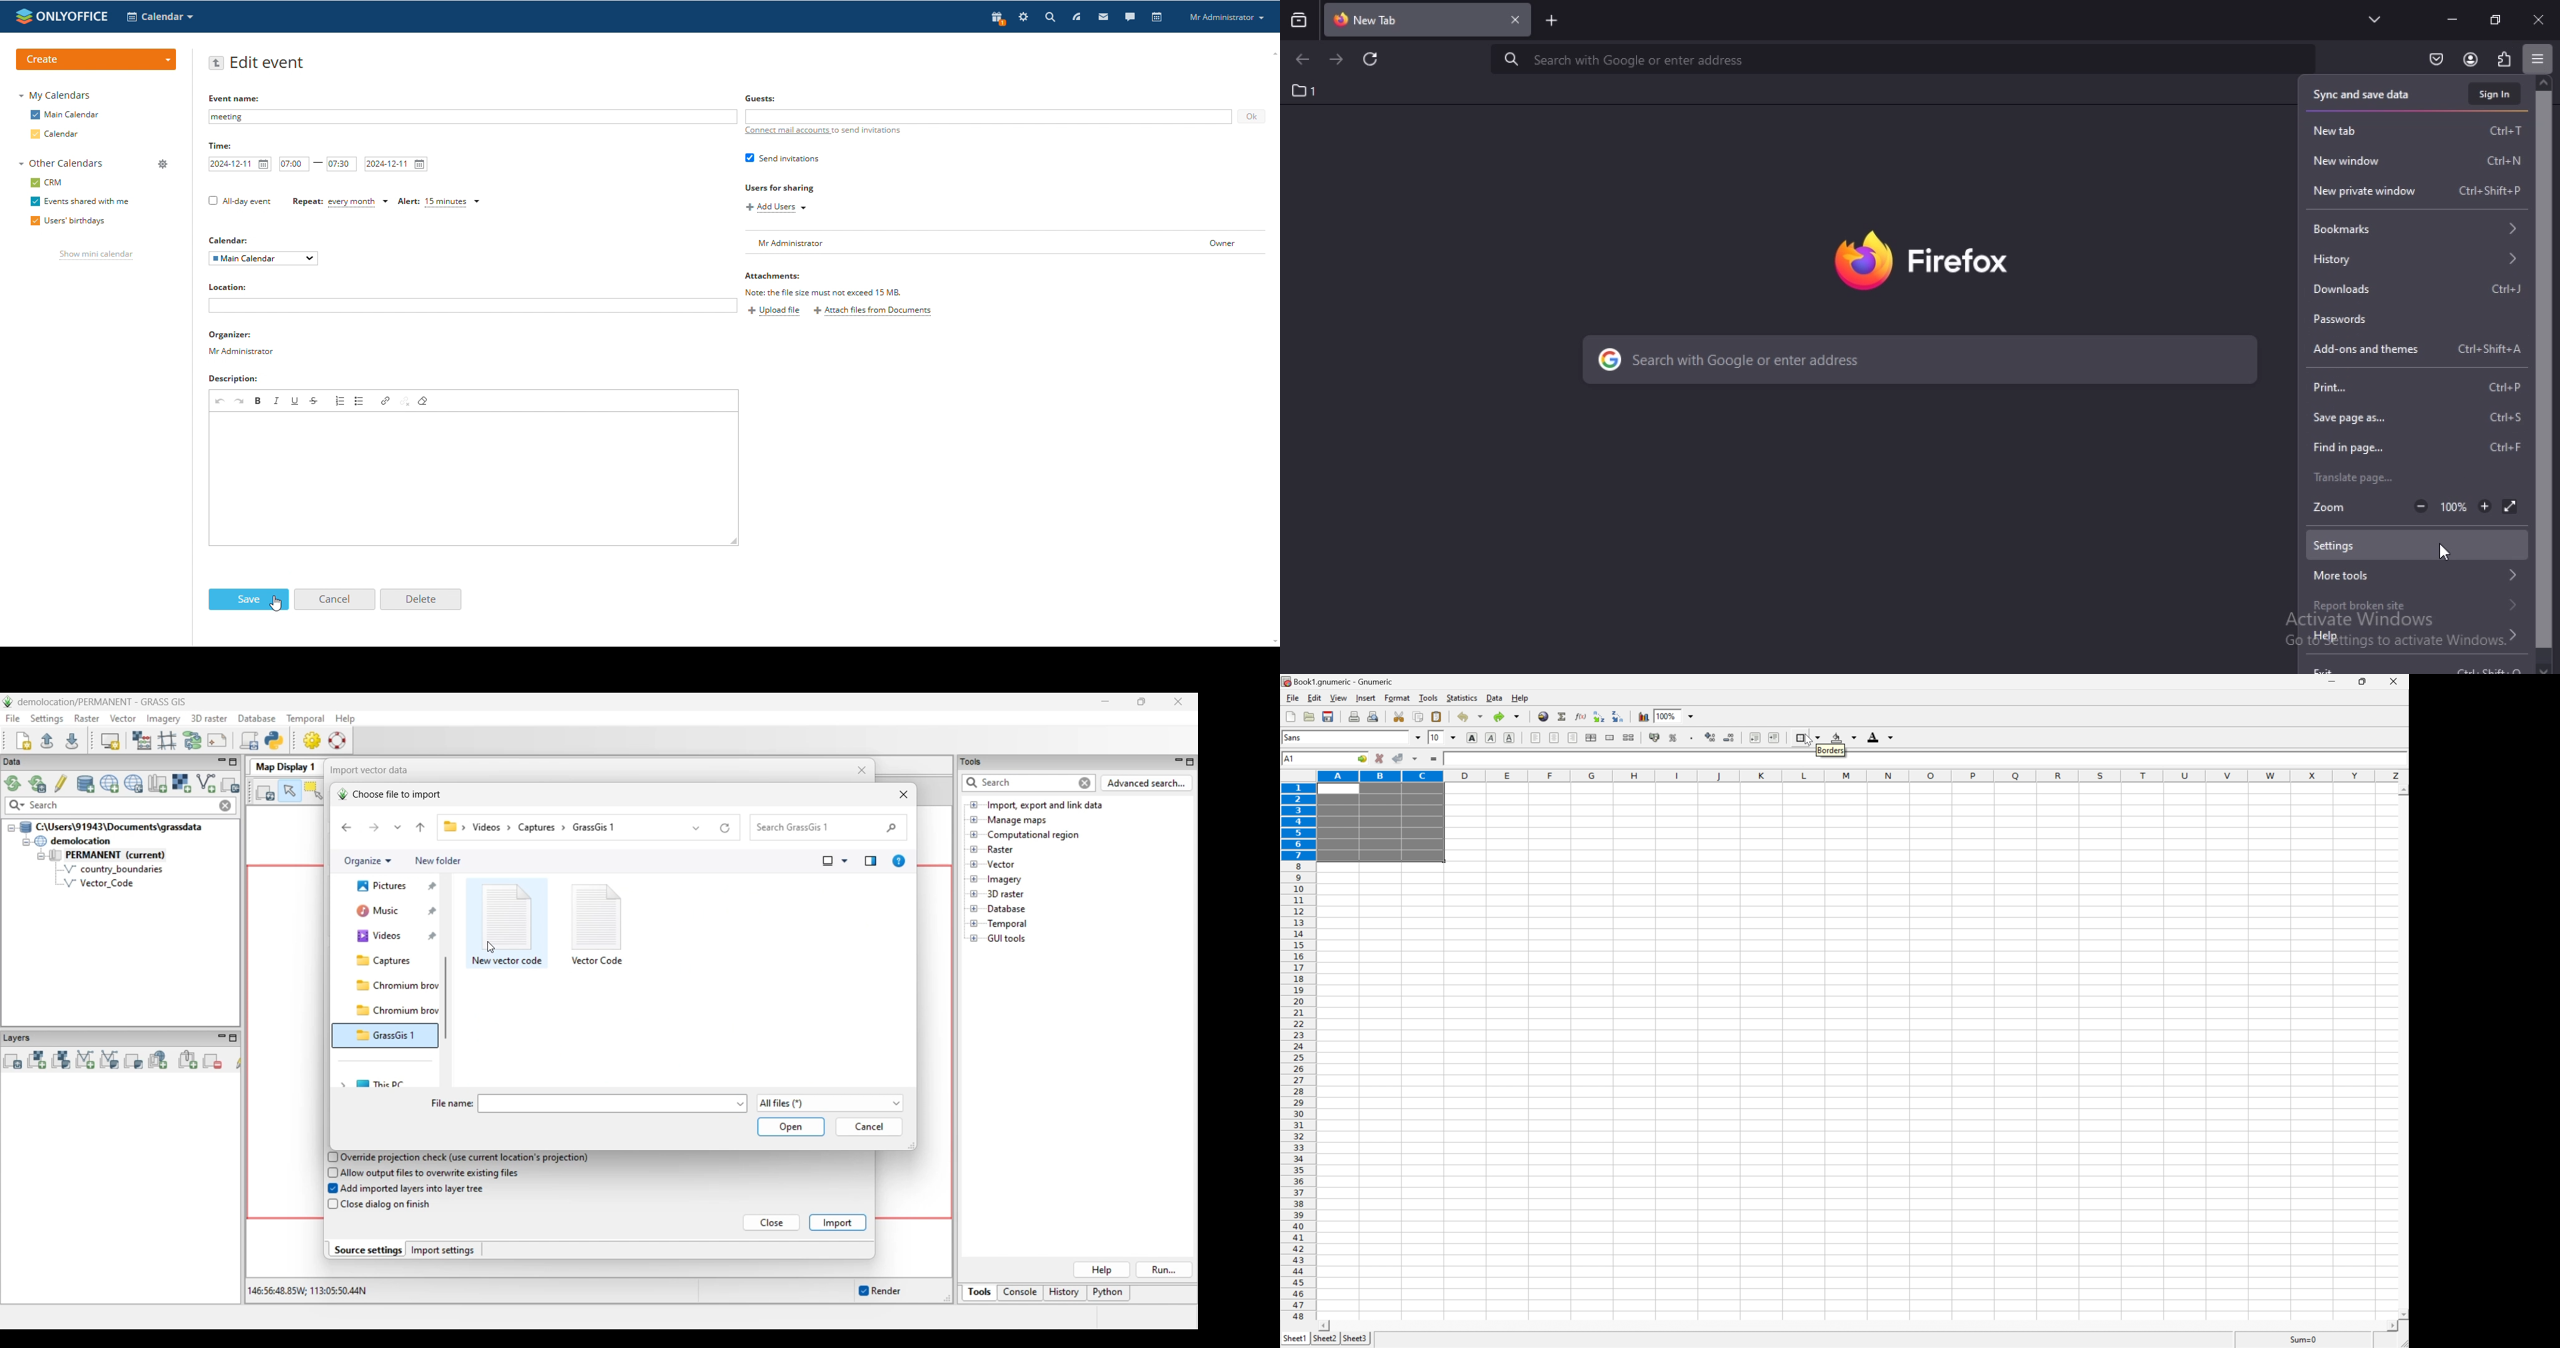 The image size is (2576, 1372). What do you see at coordinates (160, 17) in the screenshot?
I see `select application` at bounding box center [160, 17].